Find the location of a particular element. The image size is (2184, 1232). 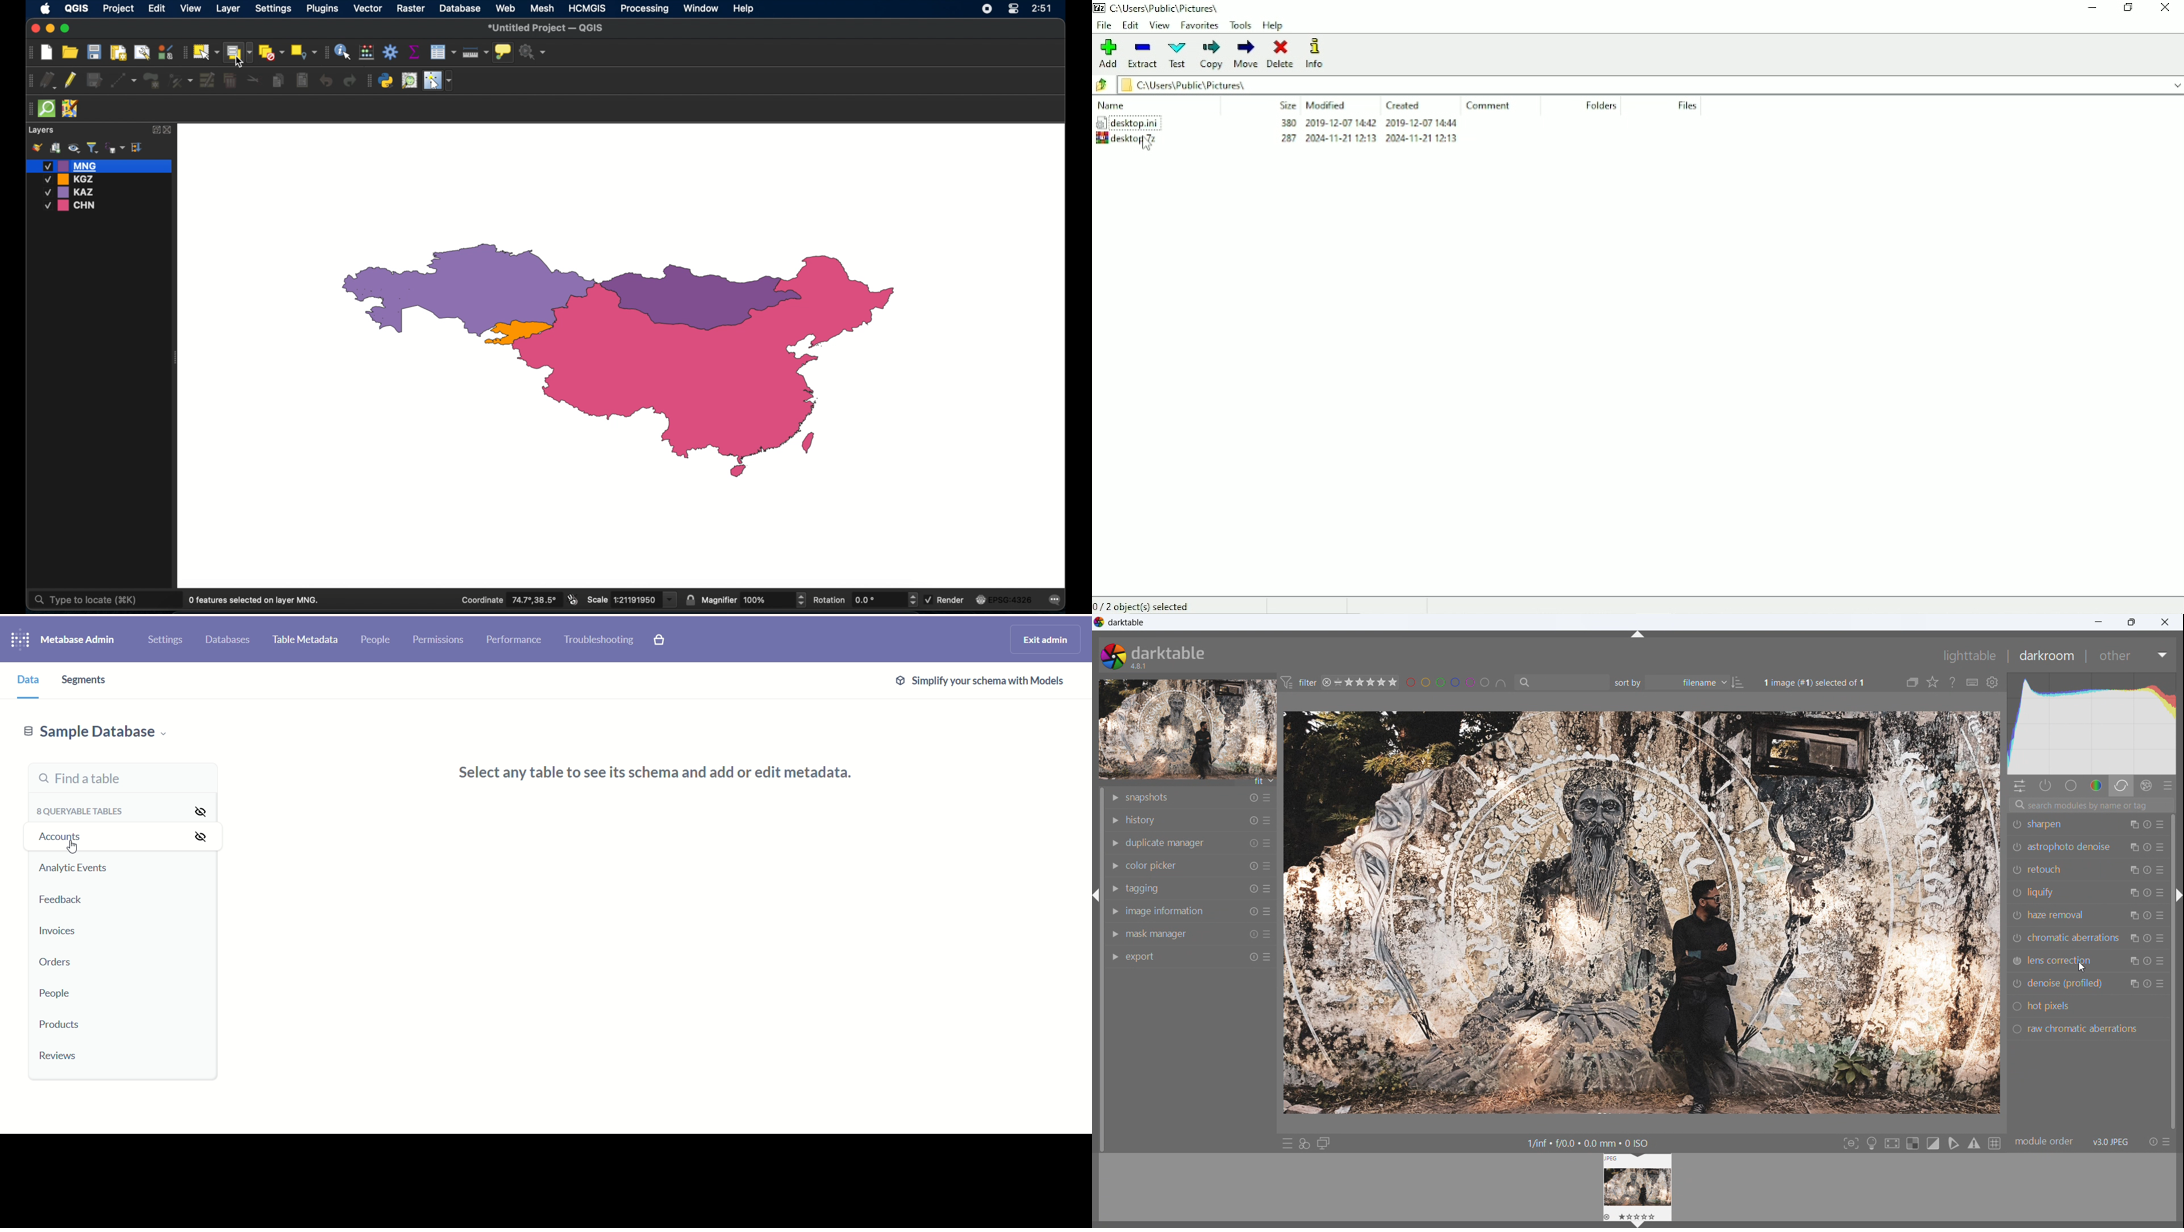

close is located at coordinates (169, 130).